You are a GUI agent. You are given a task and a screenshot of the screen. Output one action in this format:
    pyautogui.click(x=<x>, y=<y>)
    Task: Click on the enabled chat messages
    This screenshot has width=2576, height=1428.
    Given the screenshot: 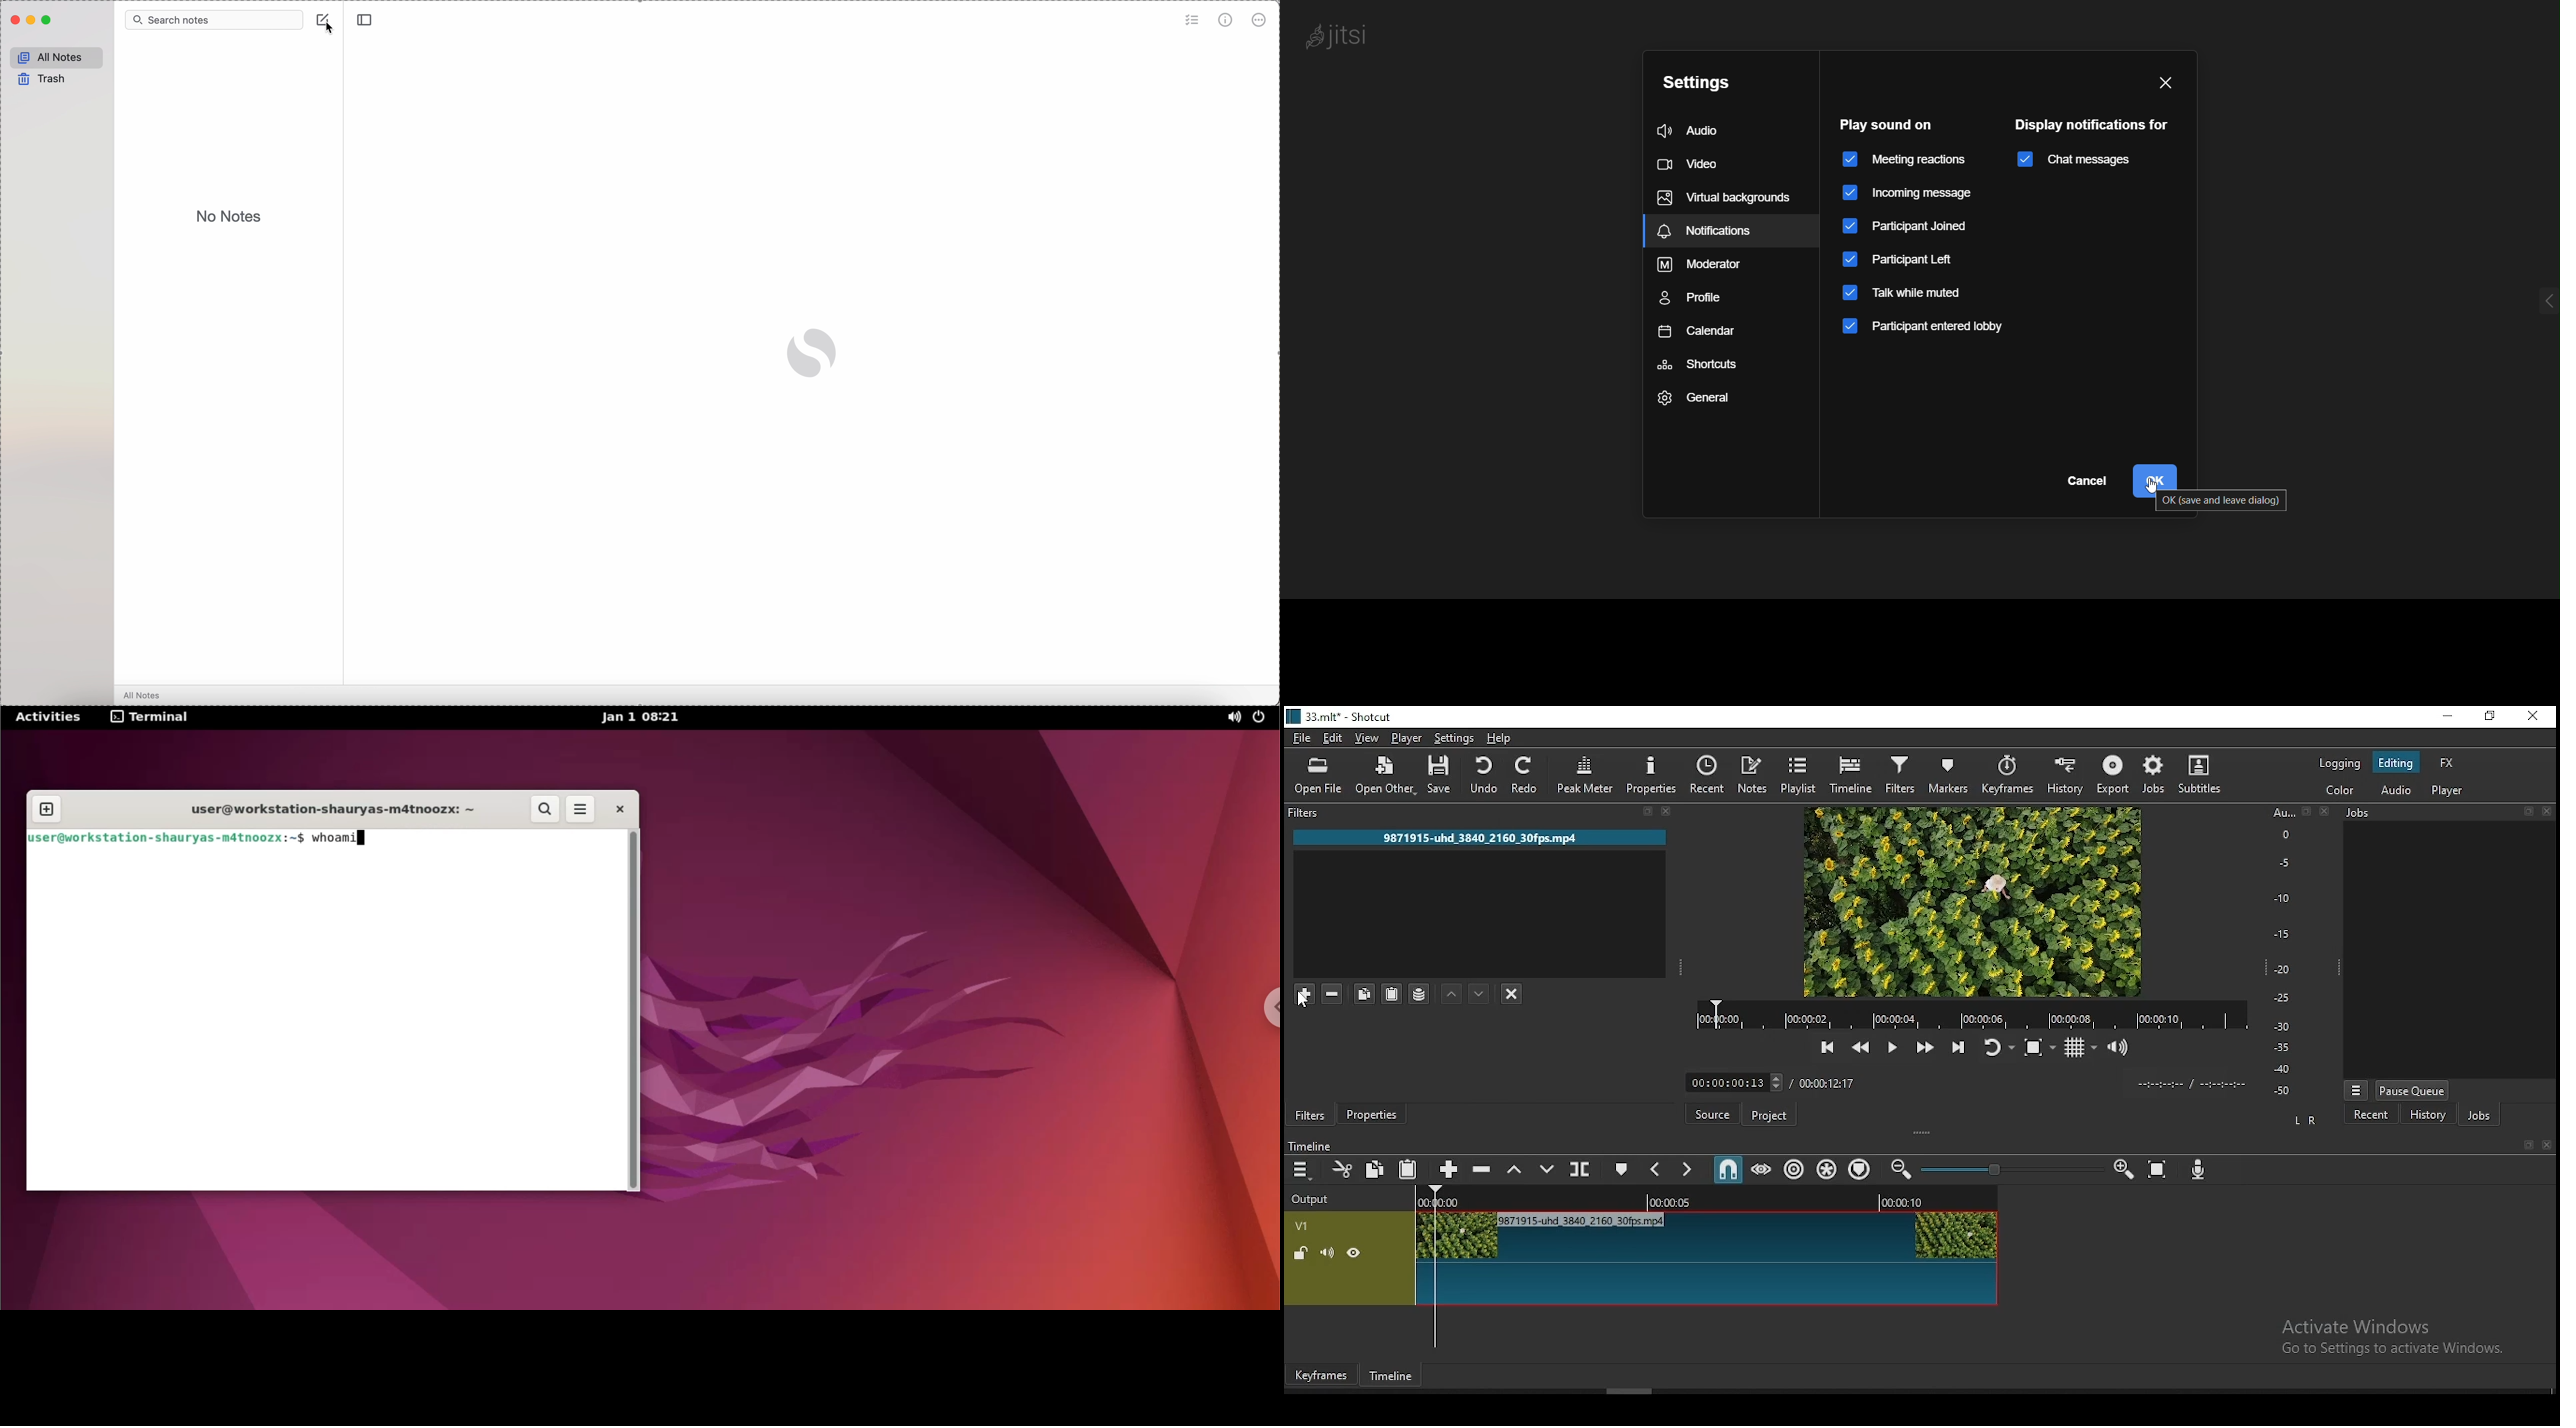 What is the action you would take?
    pyautogui.click(x=2081, y=162)
    